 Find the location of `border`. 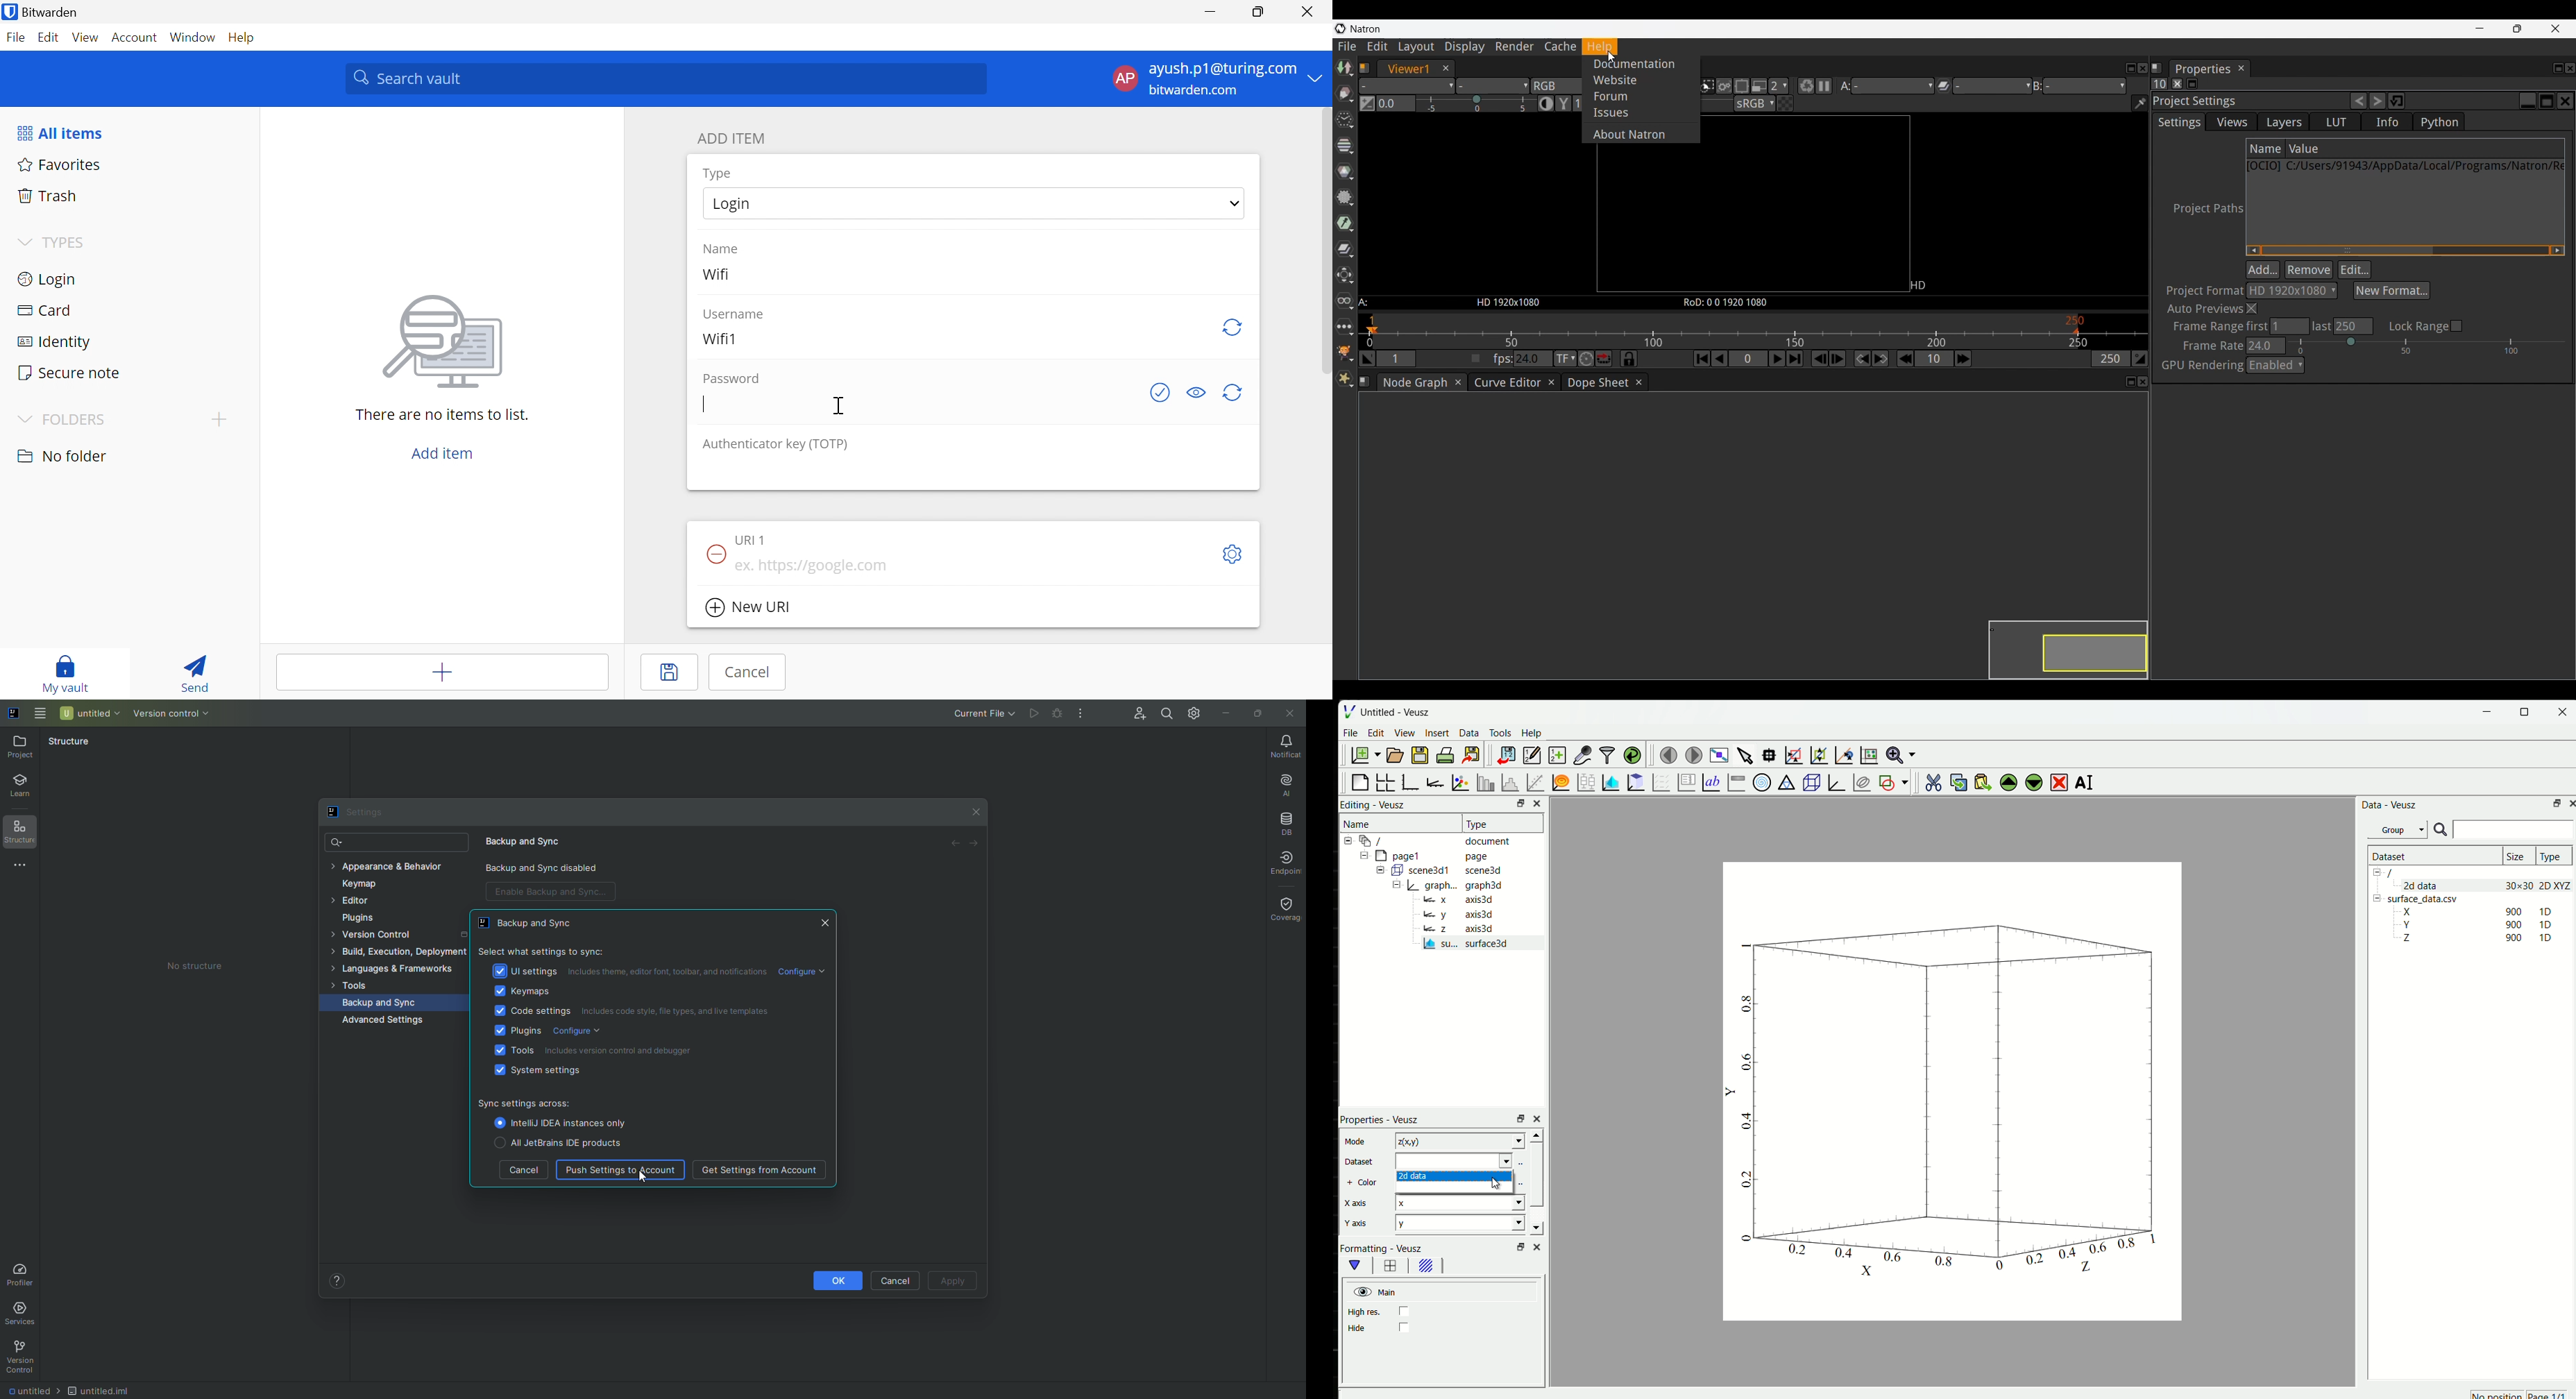

border is located at coordinates (1390, 1266).